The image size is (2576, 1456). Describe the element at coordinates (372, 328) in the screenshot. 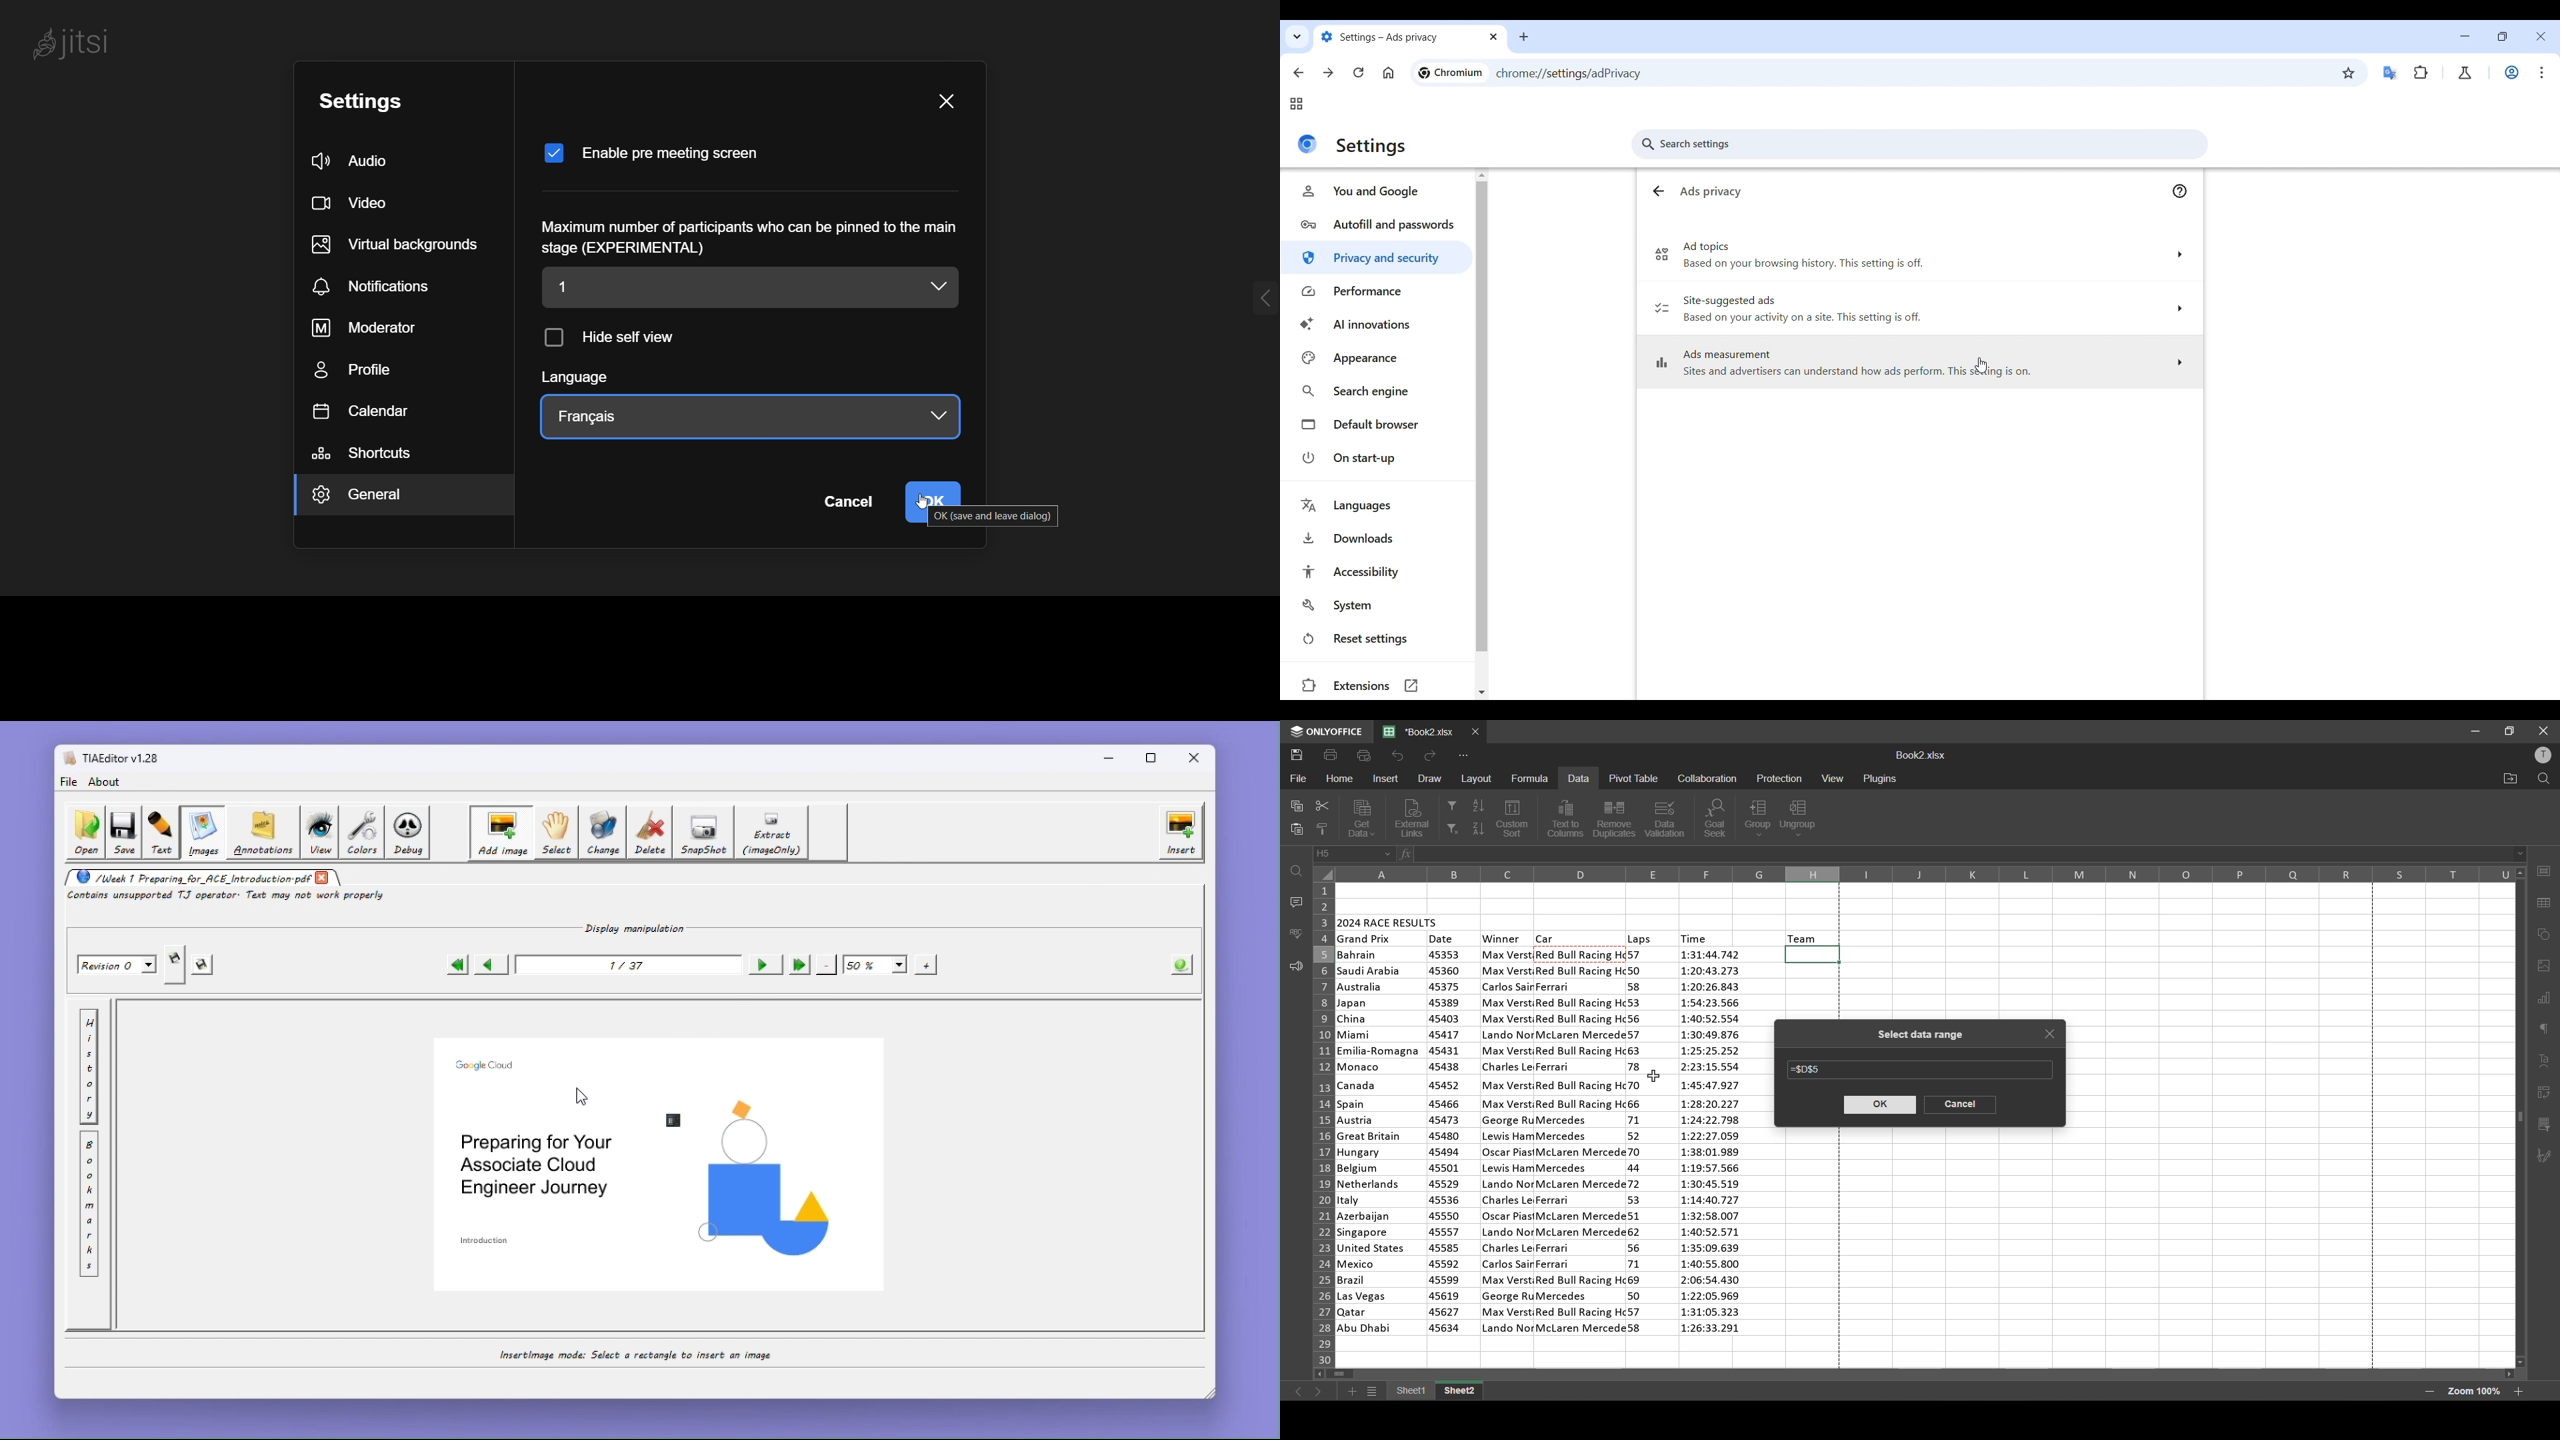

I see `moderator` at that location.